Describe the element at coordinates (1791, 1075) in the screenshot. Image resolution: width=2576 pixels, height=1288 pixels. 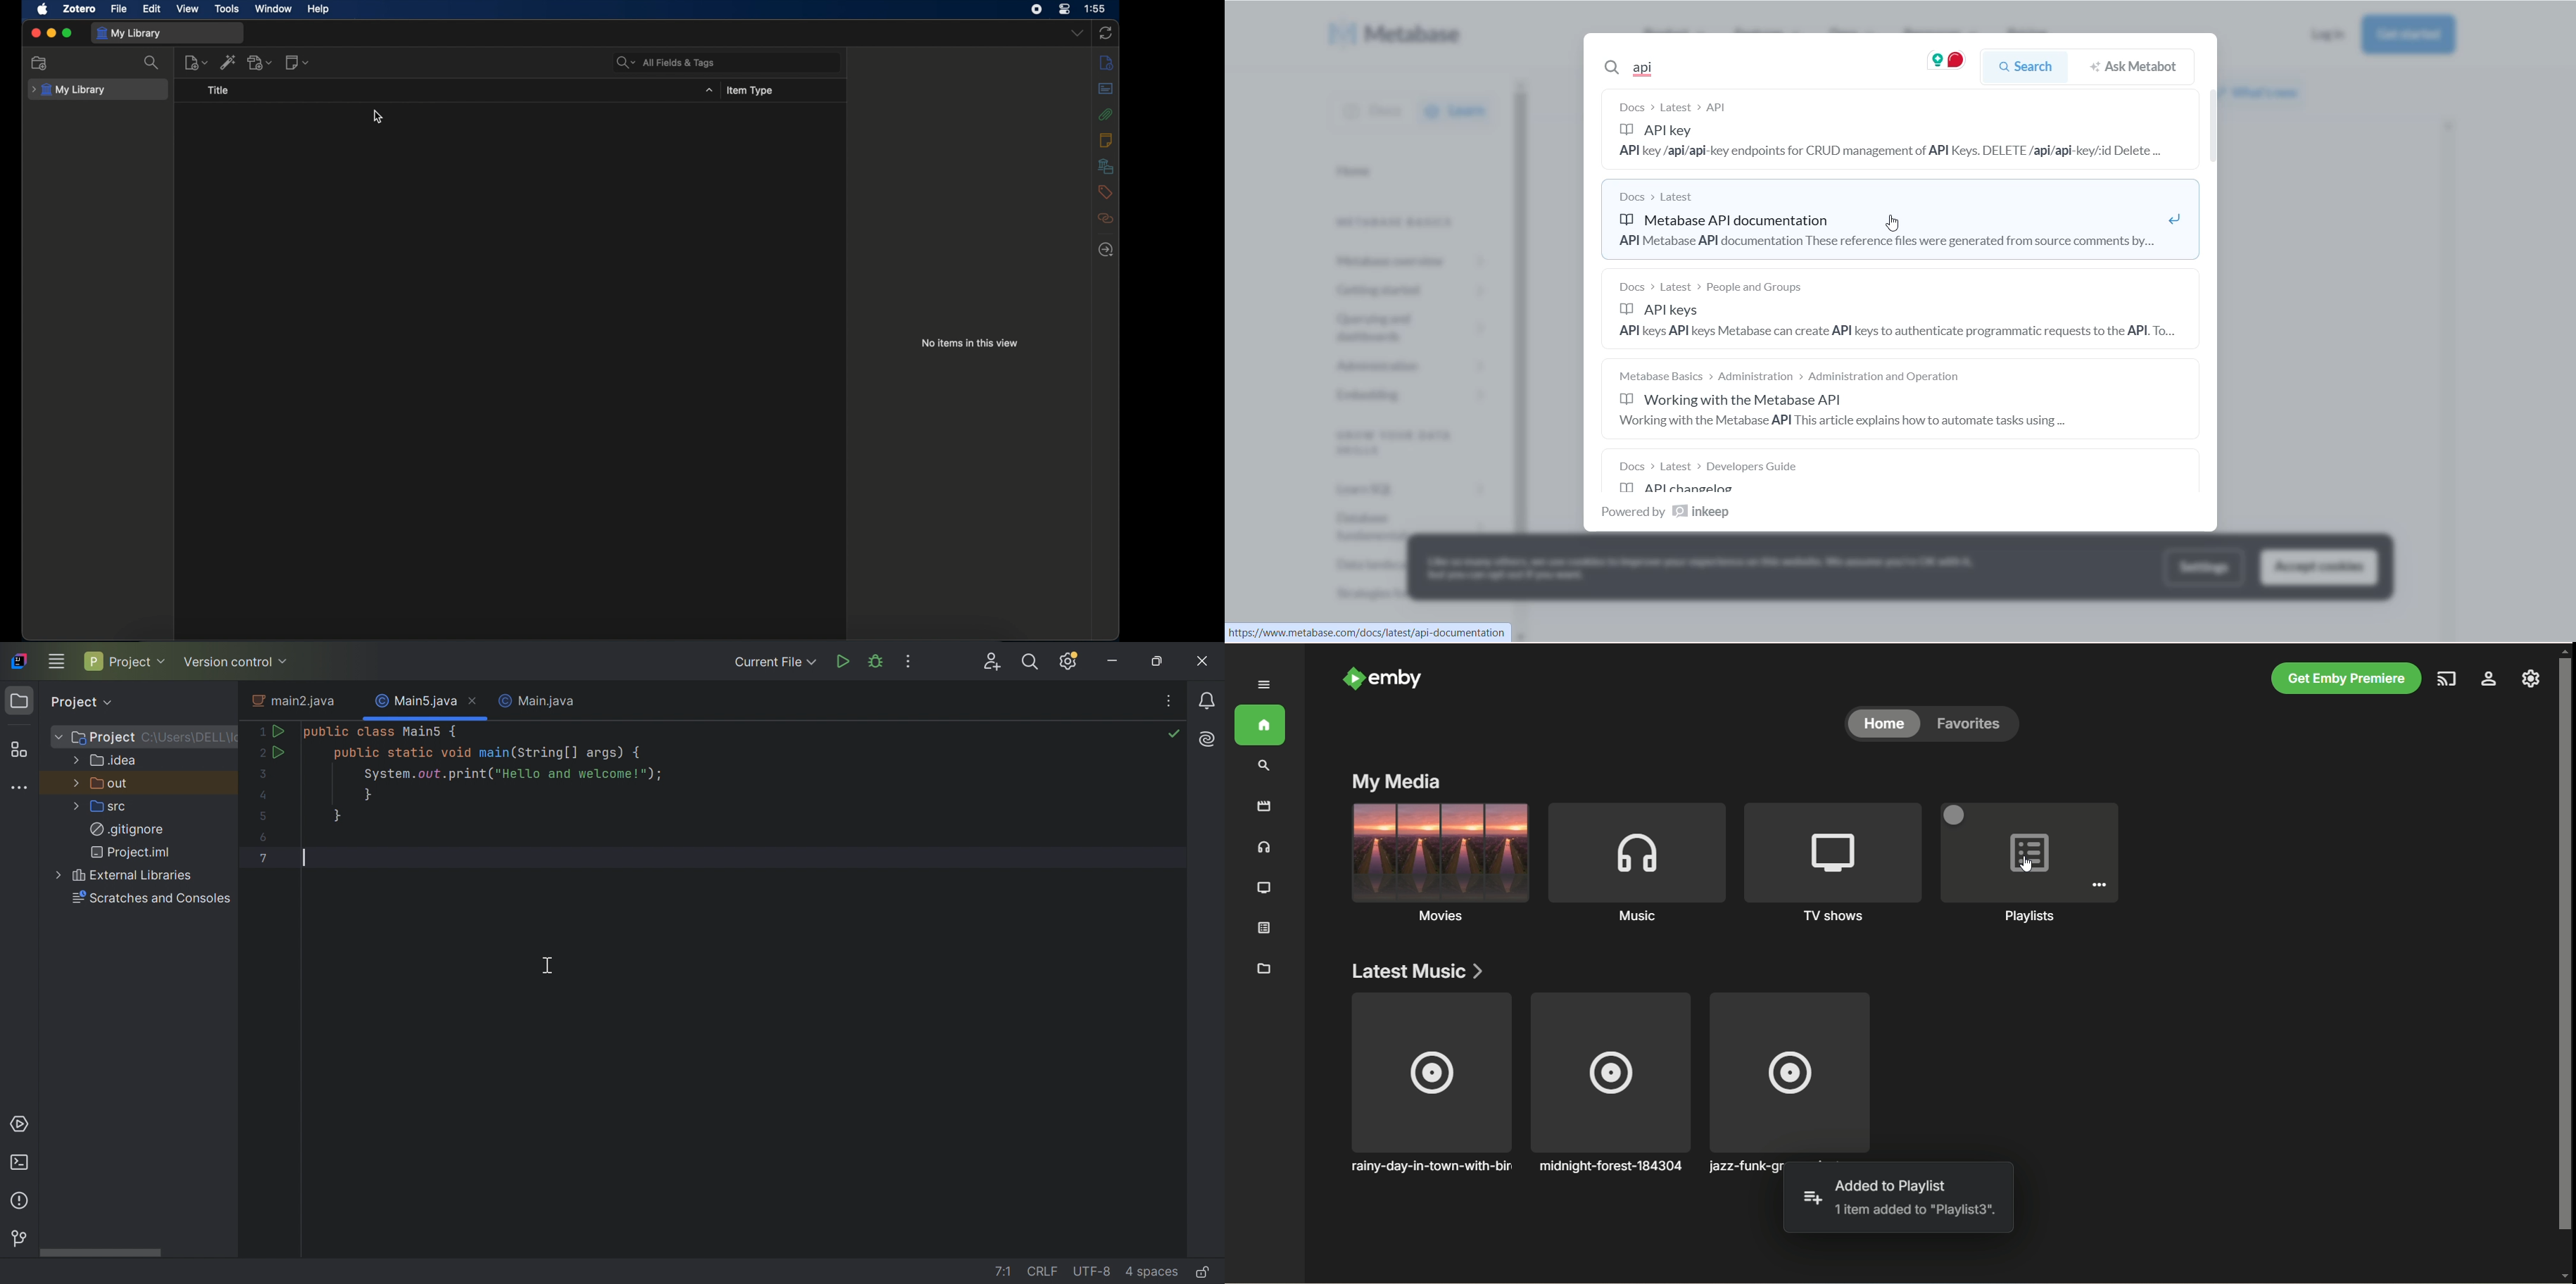
I see `music album` at that location.